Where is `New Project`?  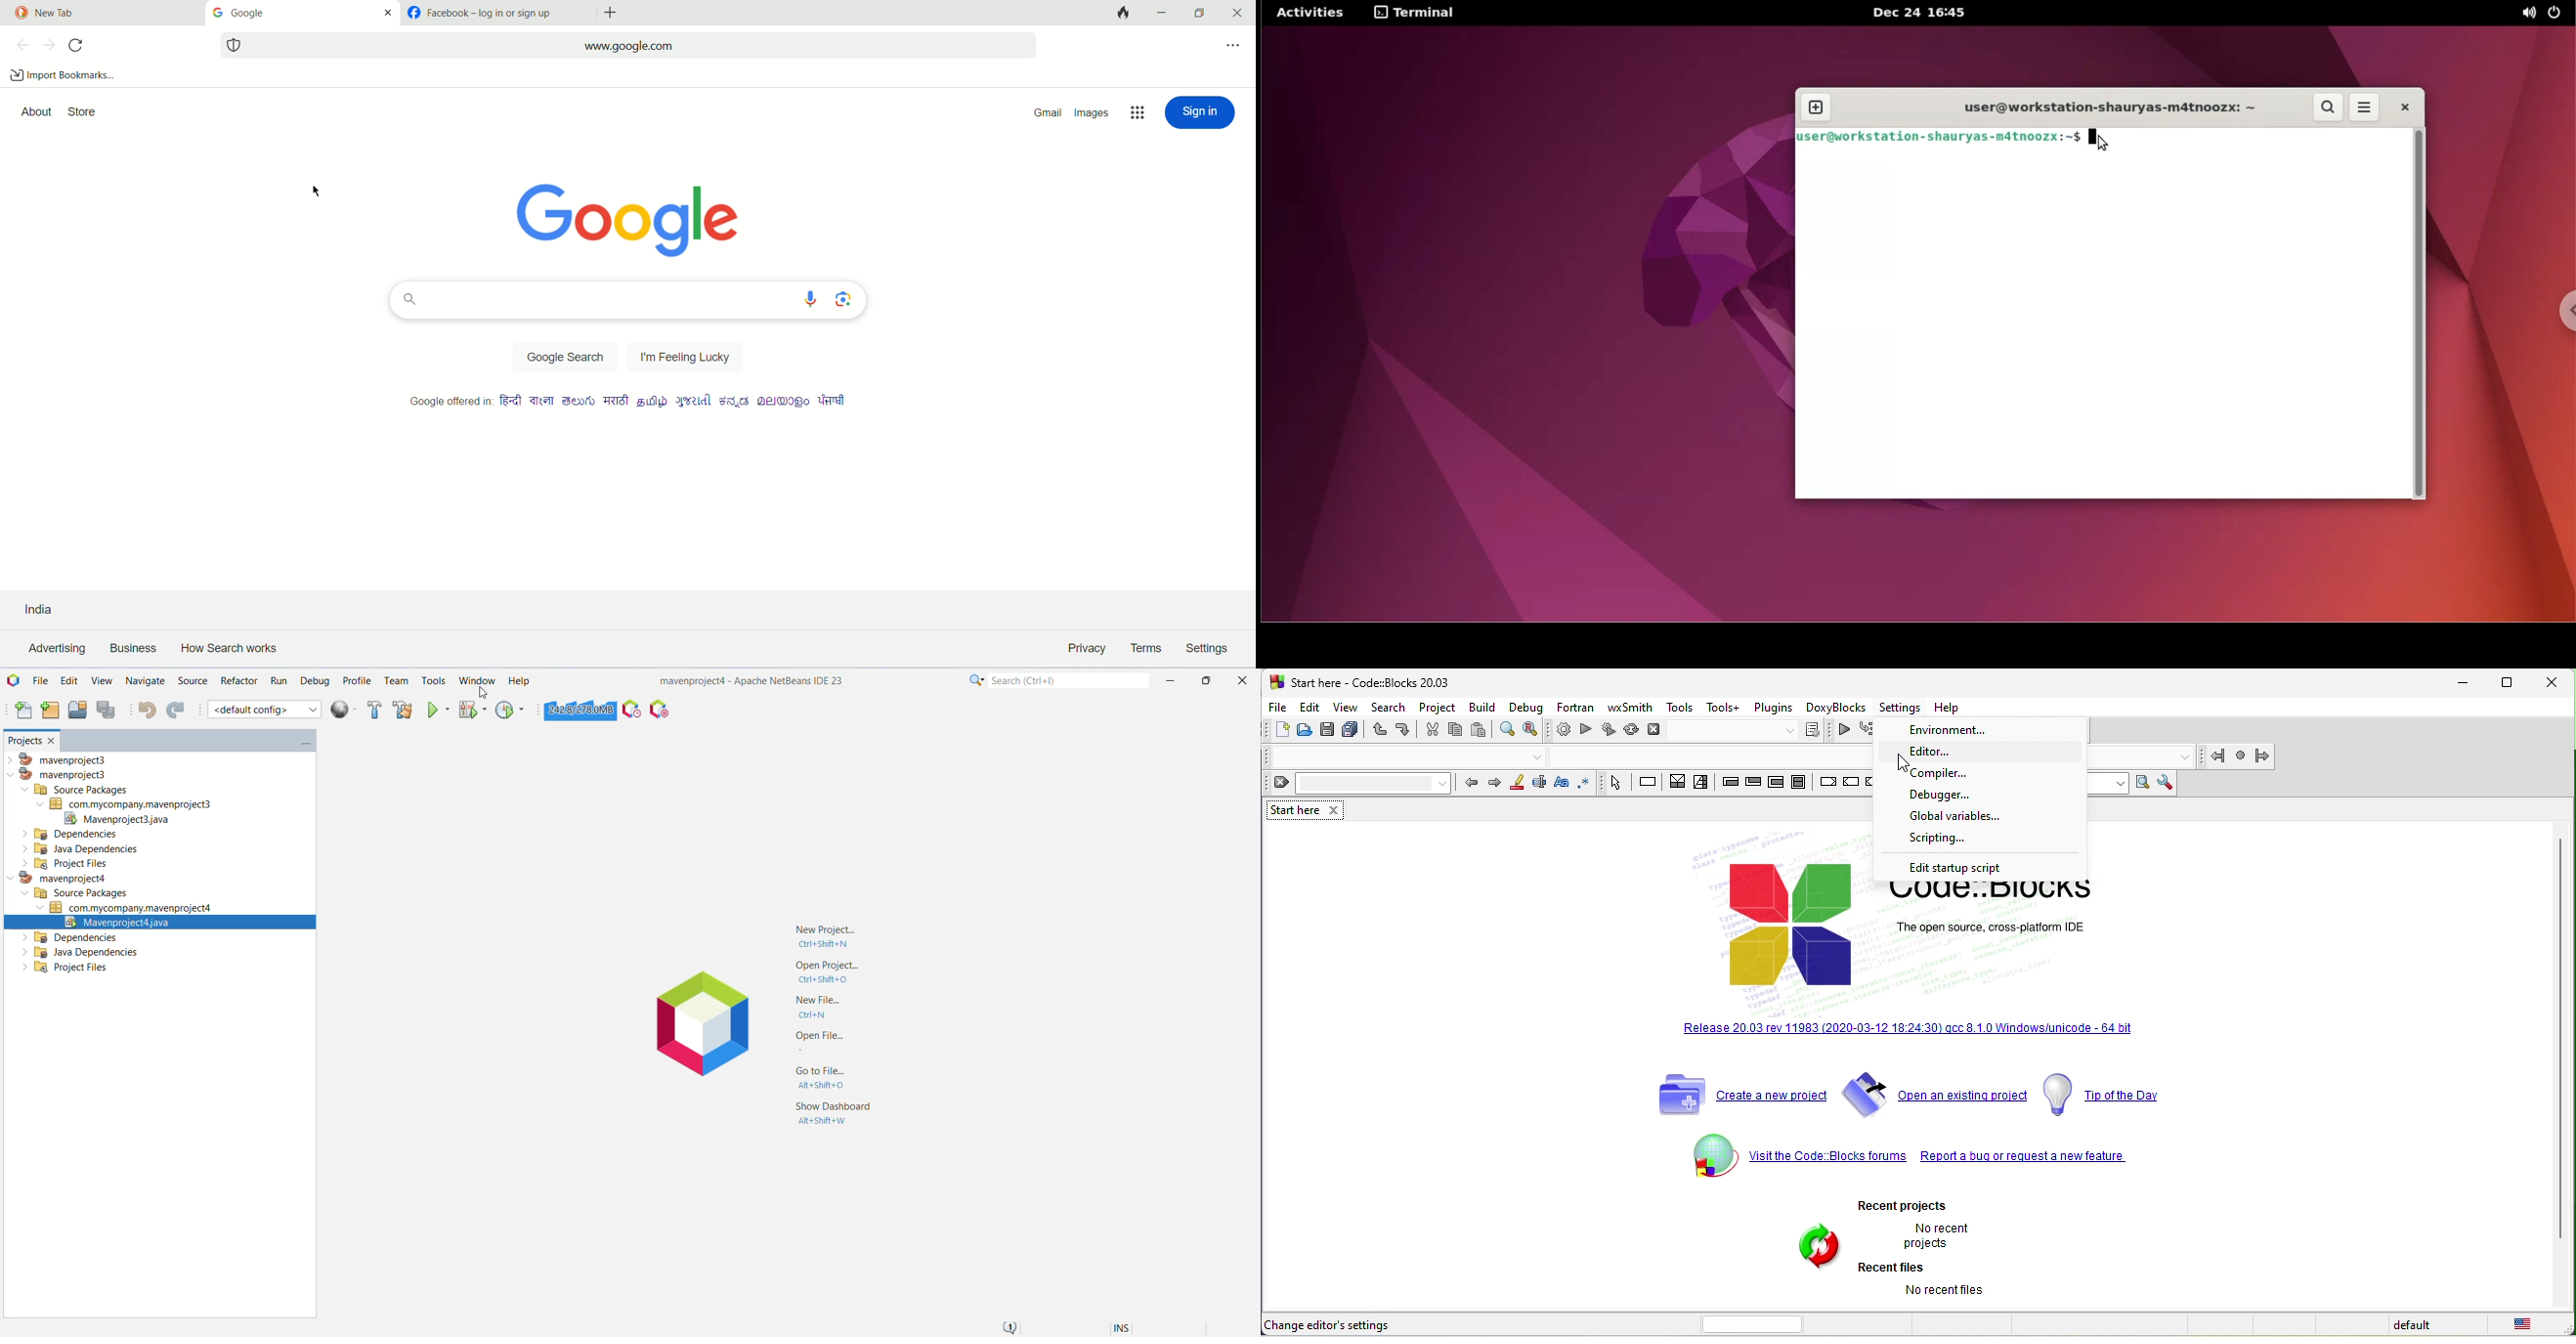 New Project is located at coordinates (47, 711).